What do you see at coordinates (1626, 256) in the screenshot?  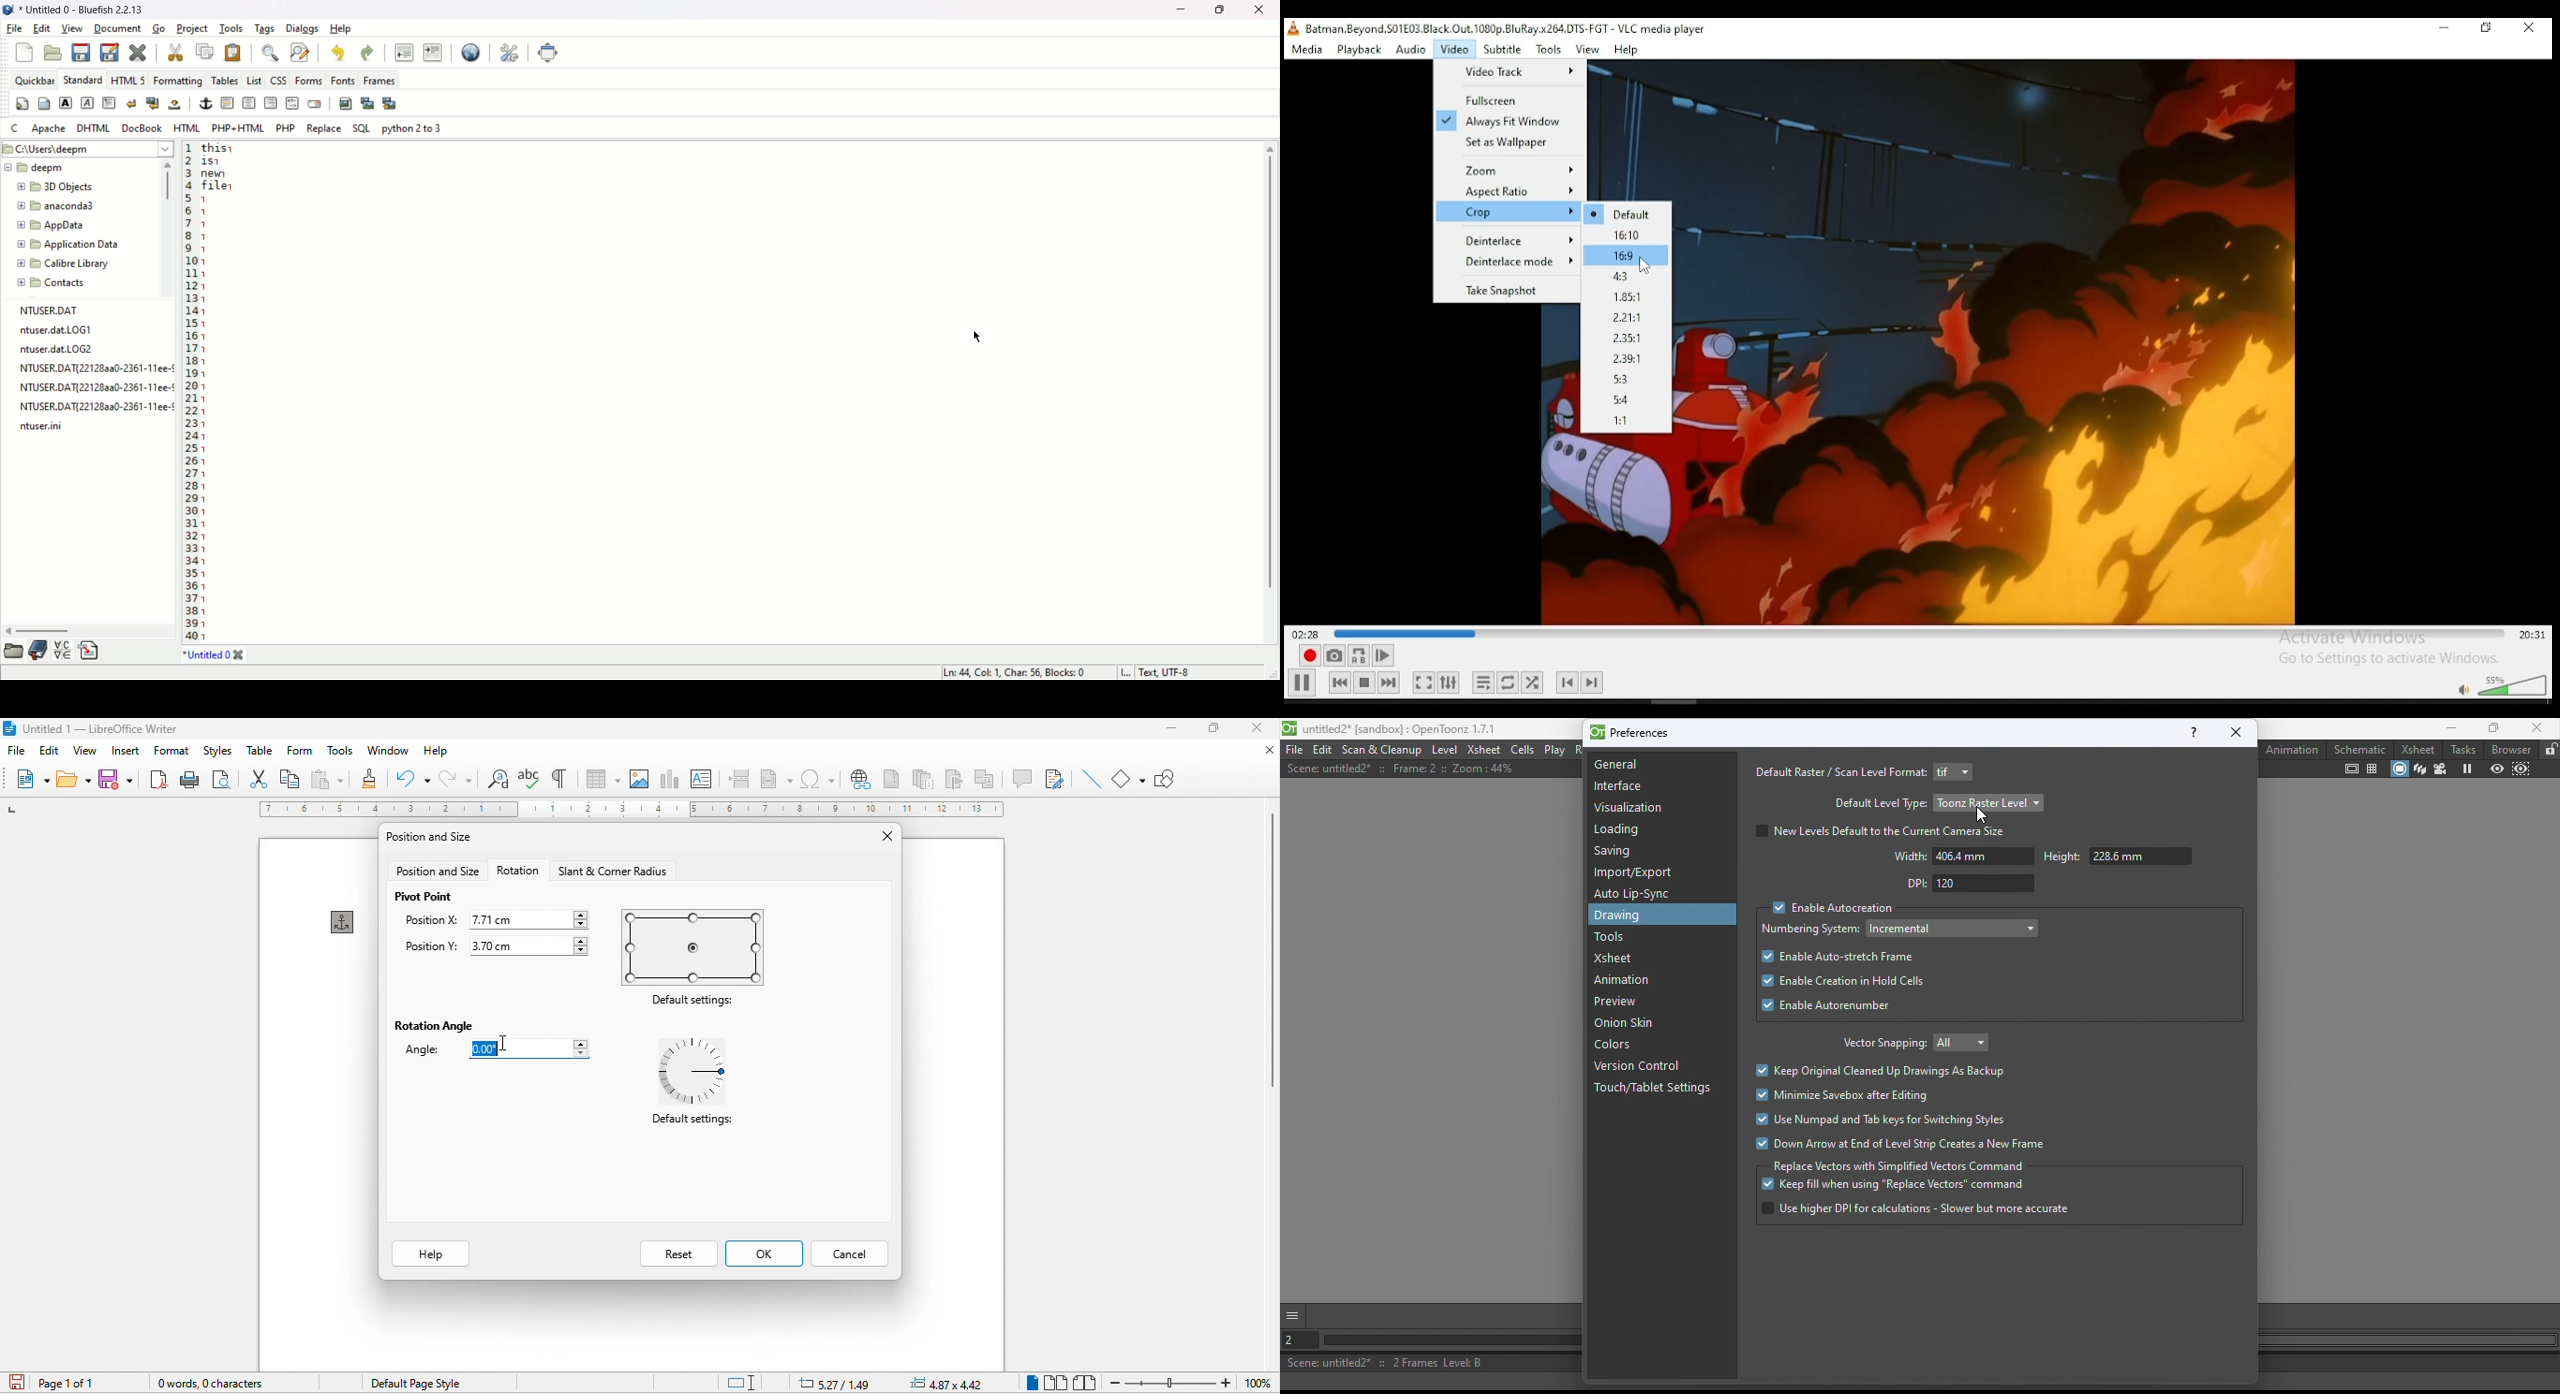 I see `16.9` at bounding box center [1626, 256].